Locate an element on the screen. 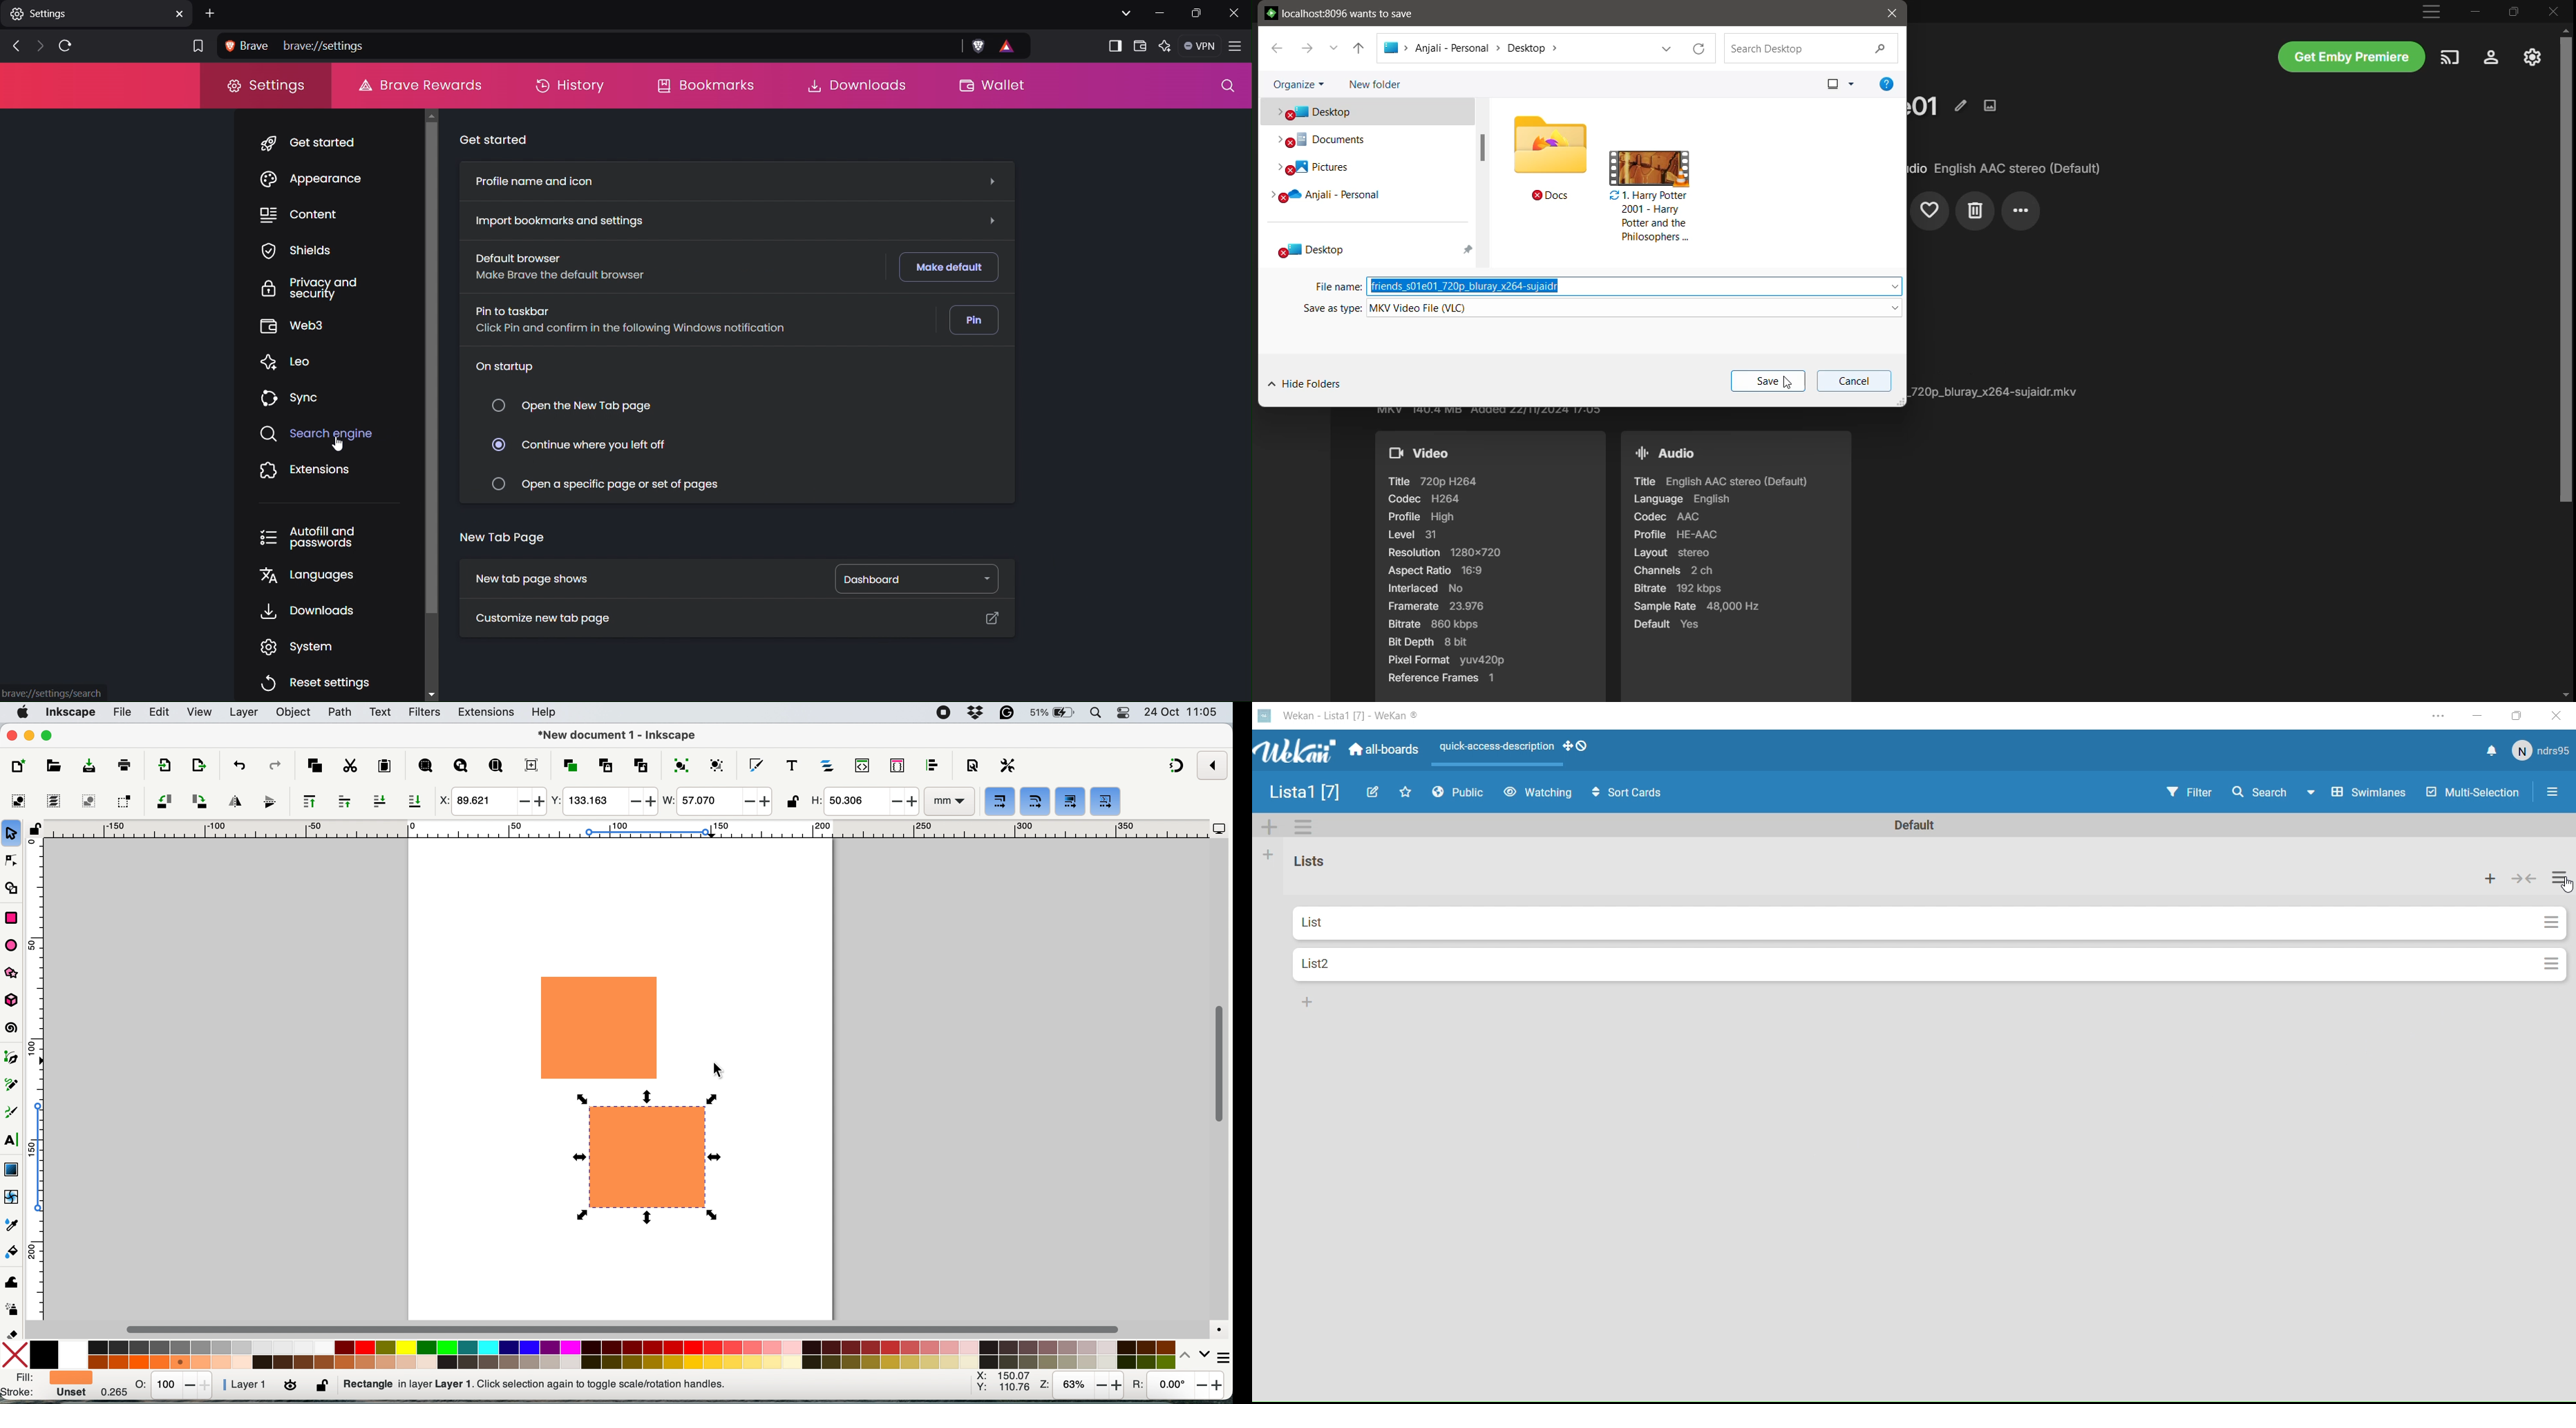  color managed mode is located at coordinates (1215, 1326).